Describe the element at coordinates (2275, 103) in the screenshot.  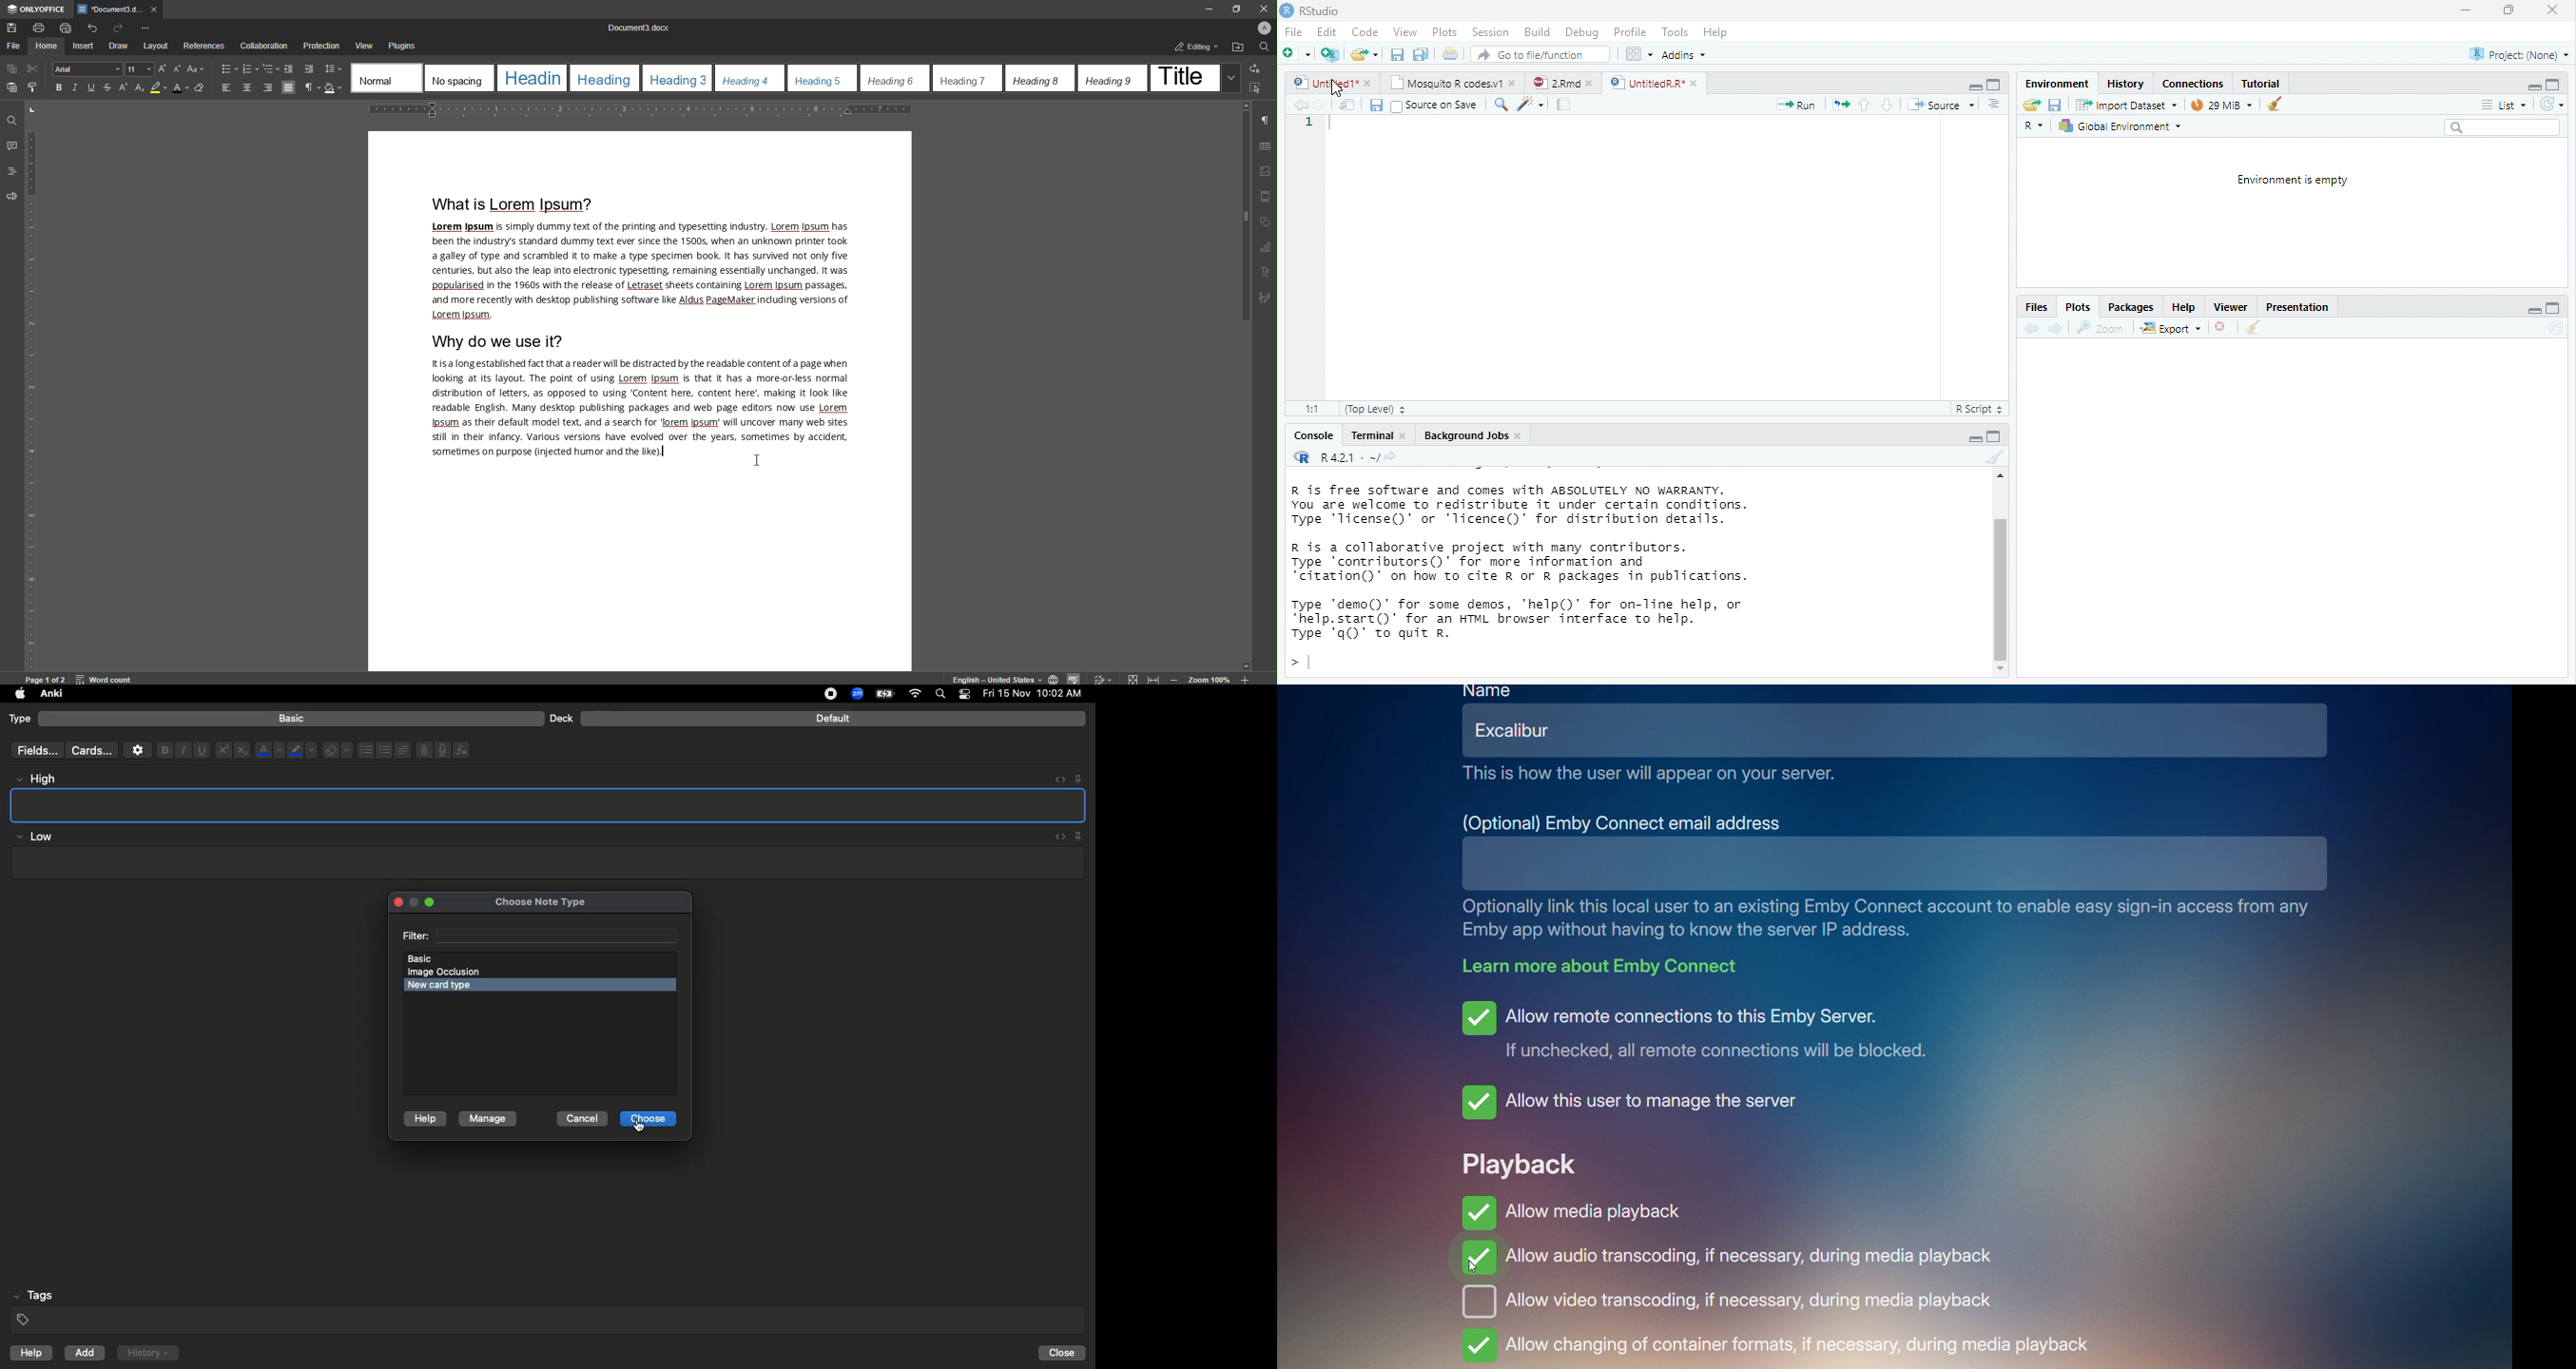
I see `clear` at that location.